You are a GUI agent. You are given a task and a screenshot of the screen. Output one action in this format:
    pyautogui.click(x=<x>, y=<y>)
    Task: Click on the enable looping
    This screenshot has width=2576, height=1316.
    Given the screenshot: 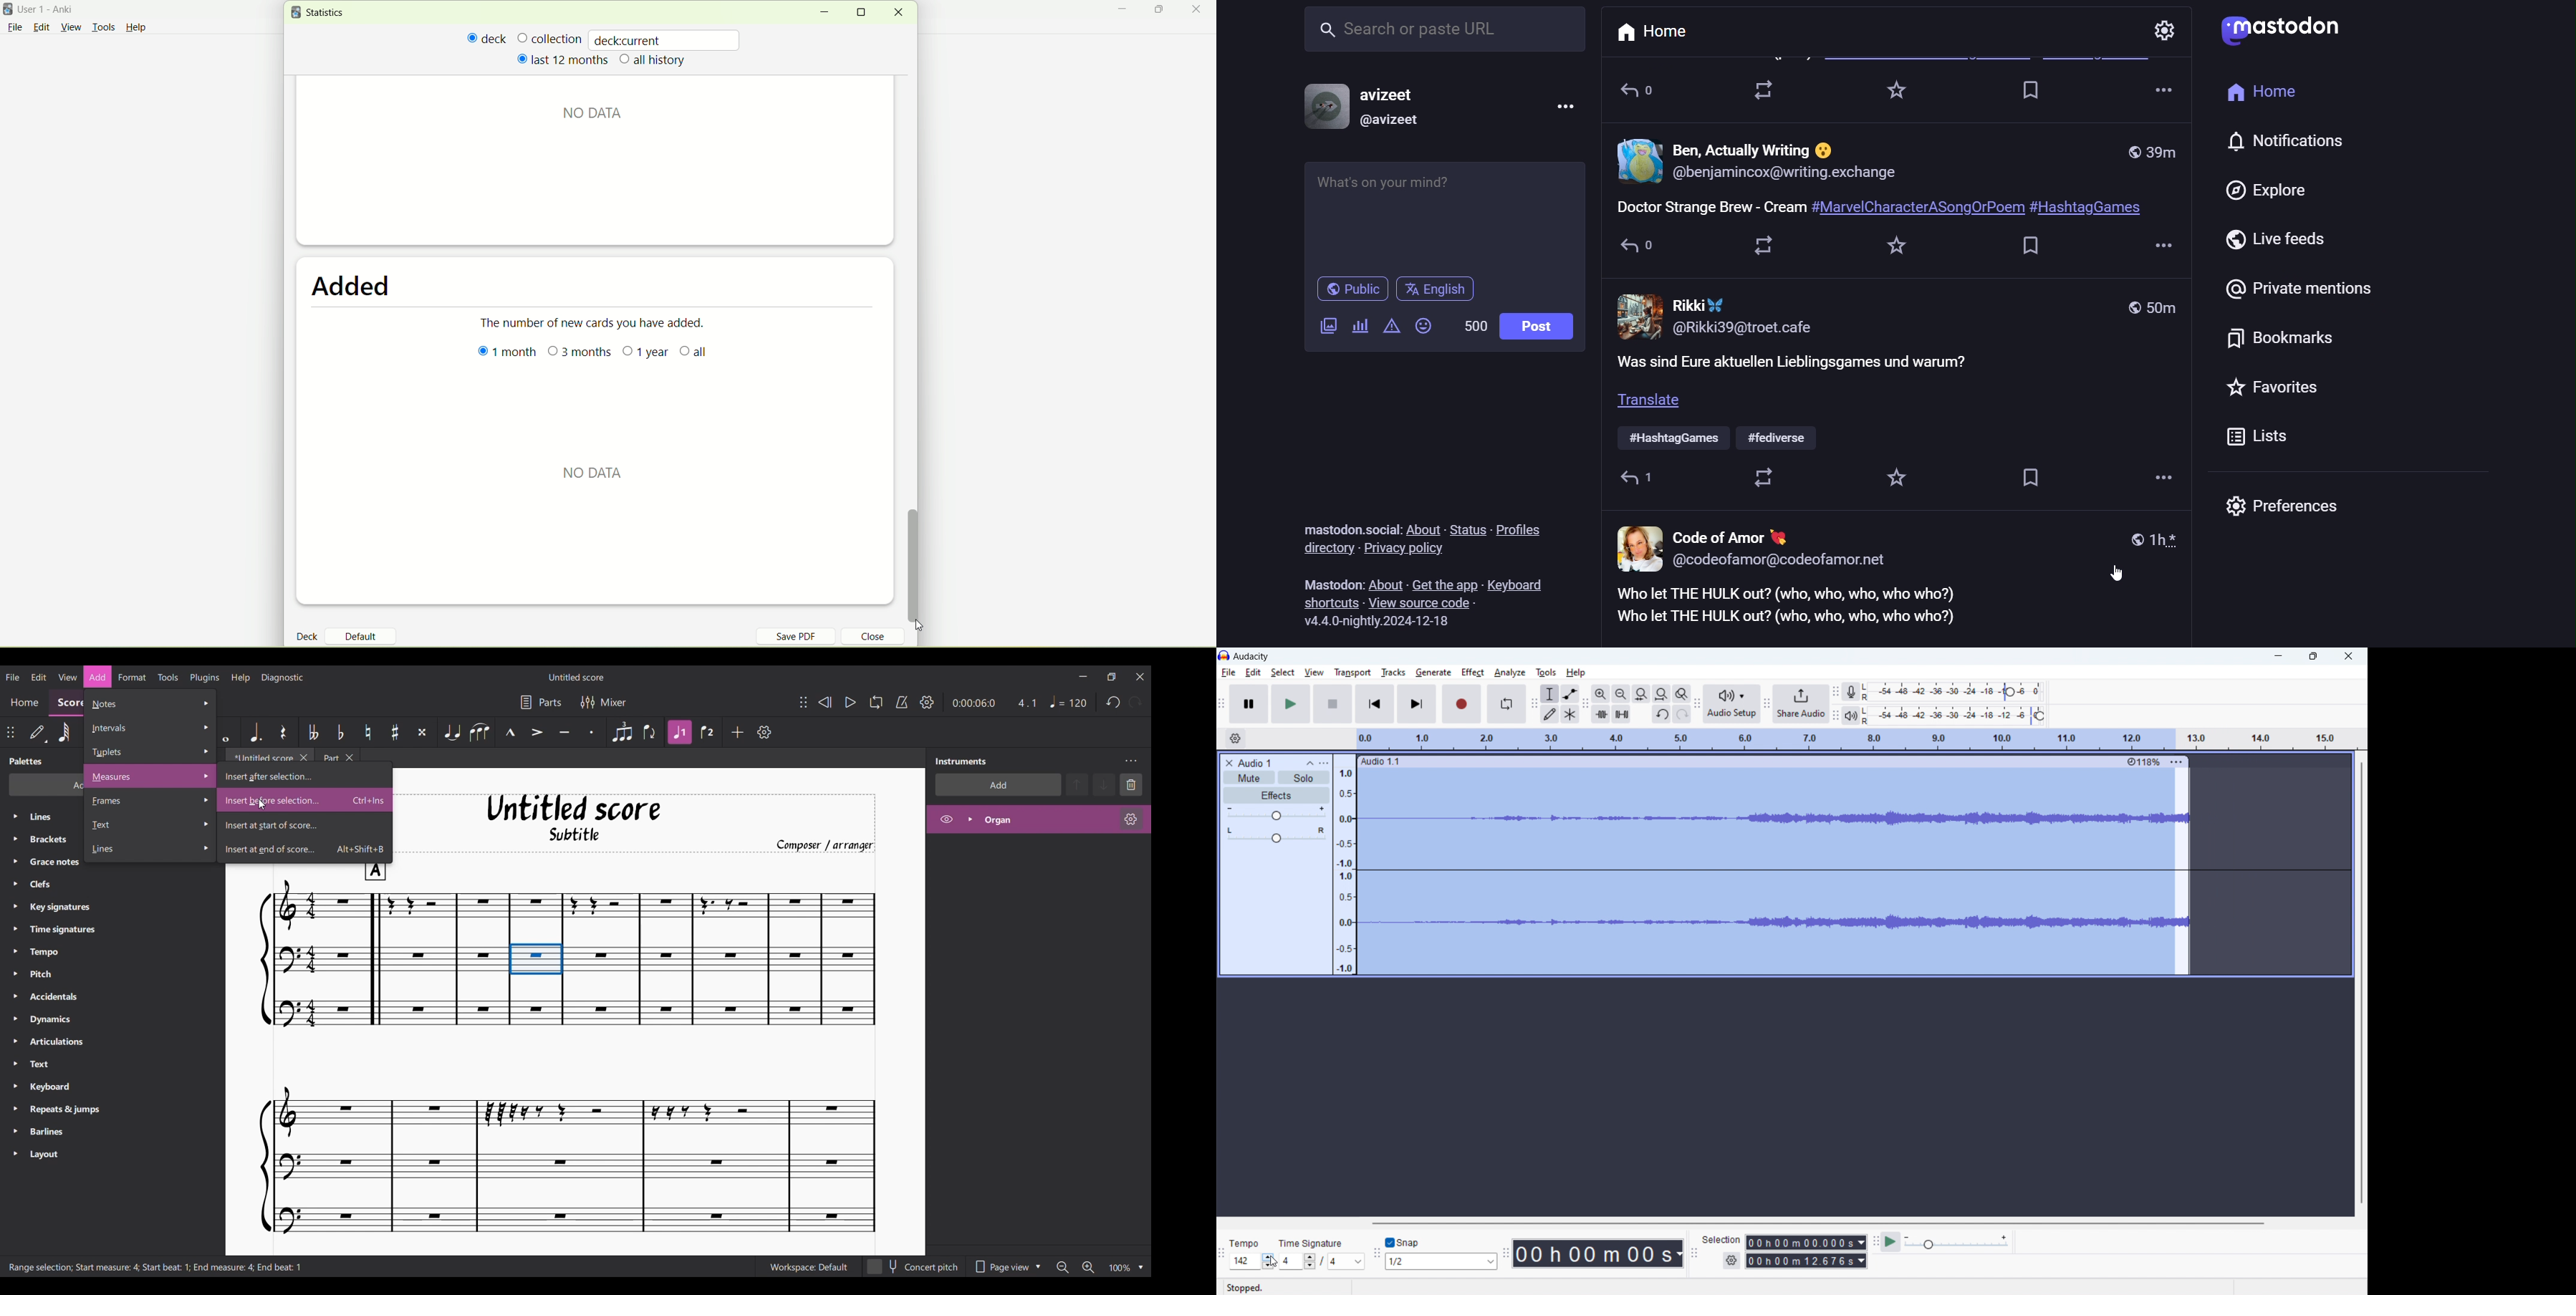 What is the action you would take?
    pyautogui.click(x=1507, y=704)
    